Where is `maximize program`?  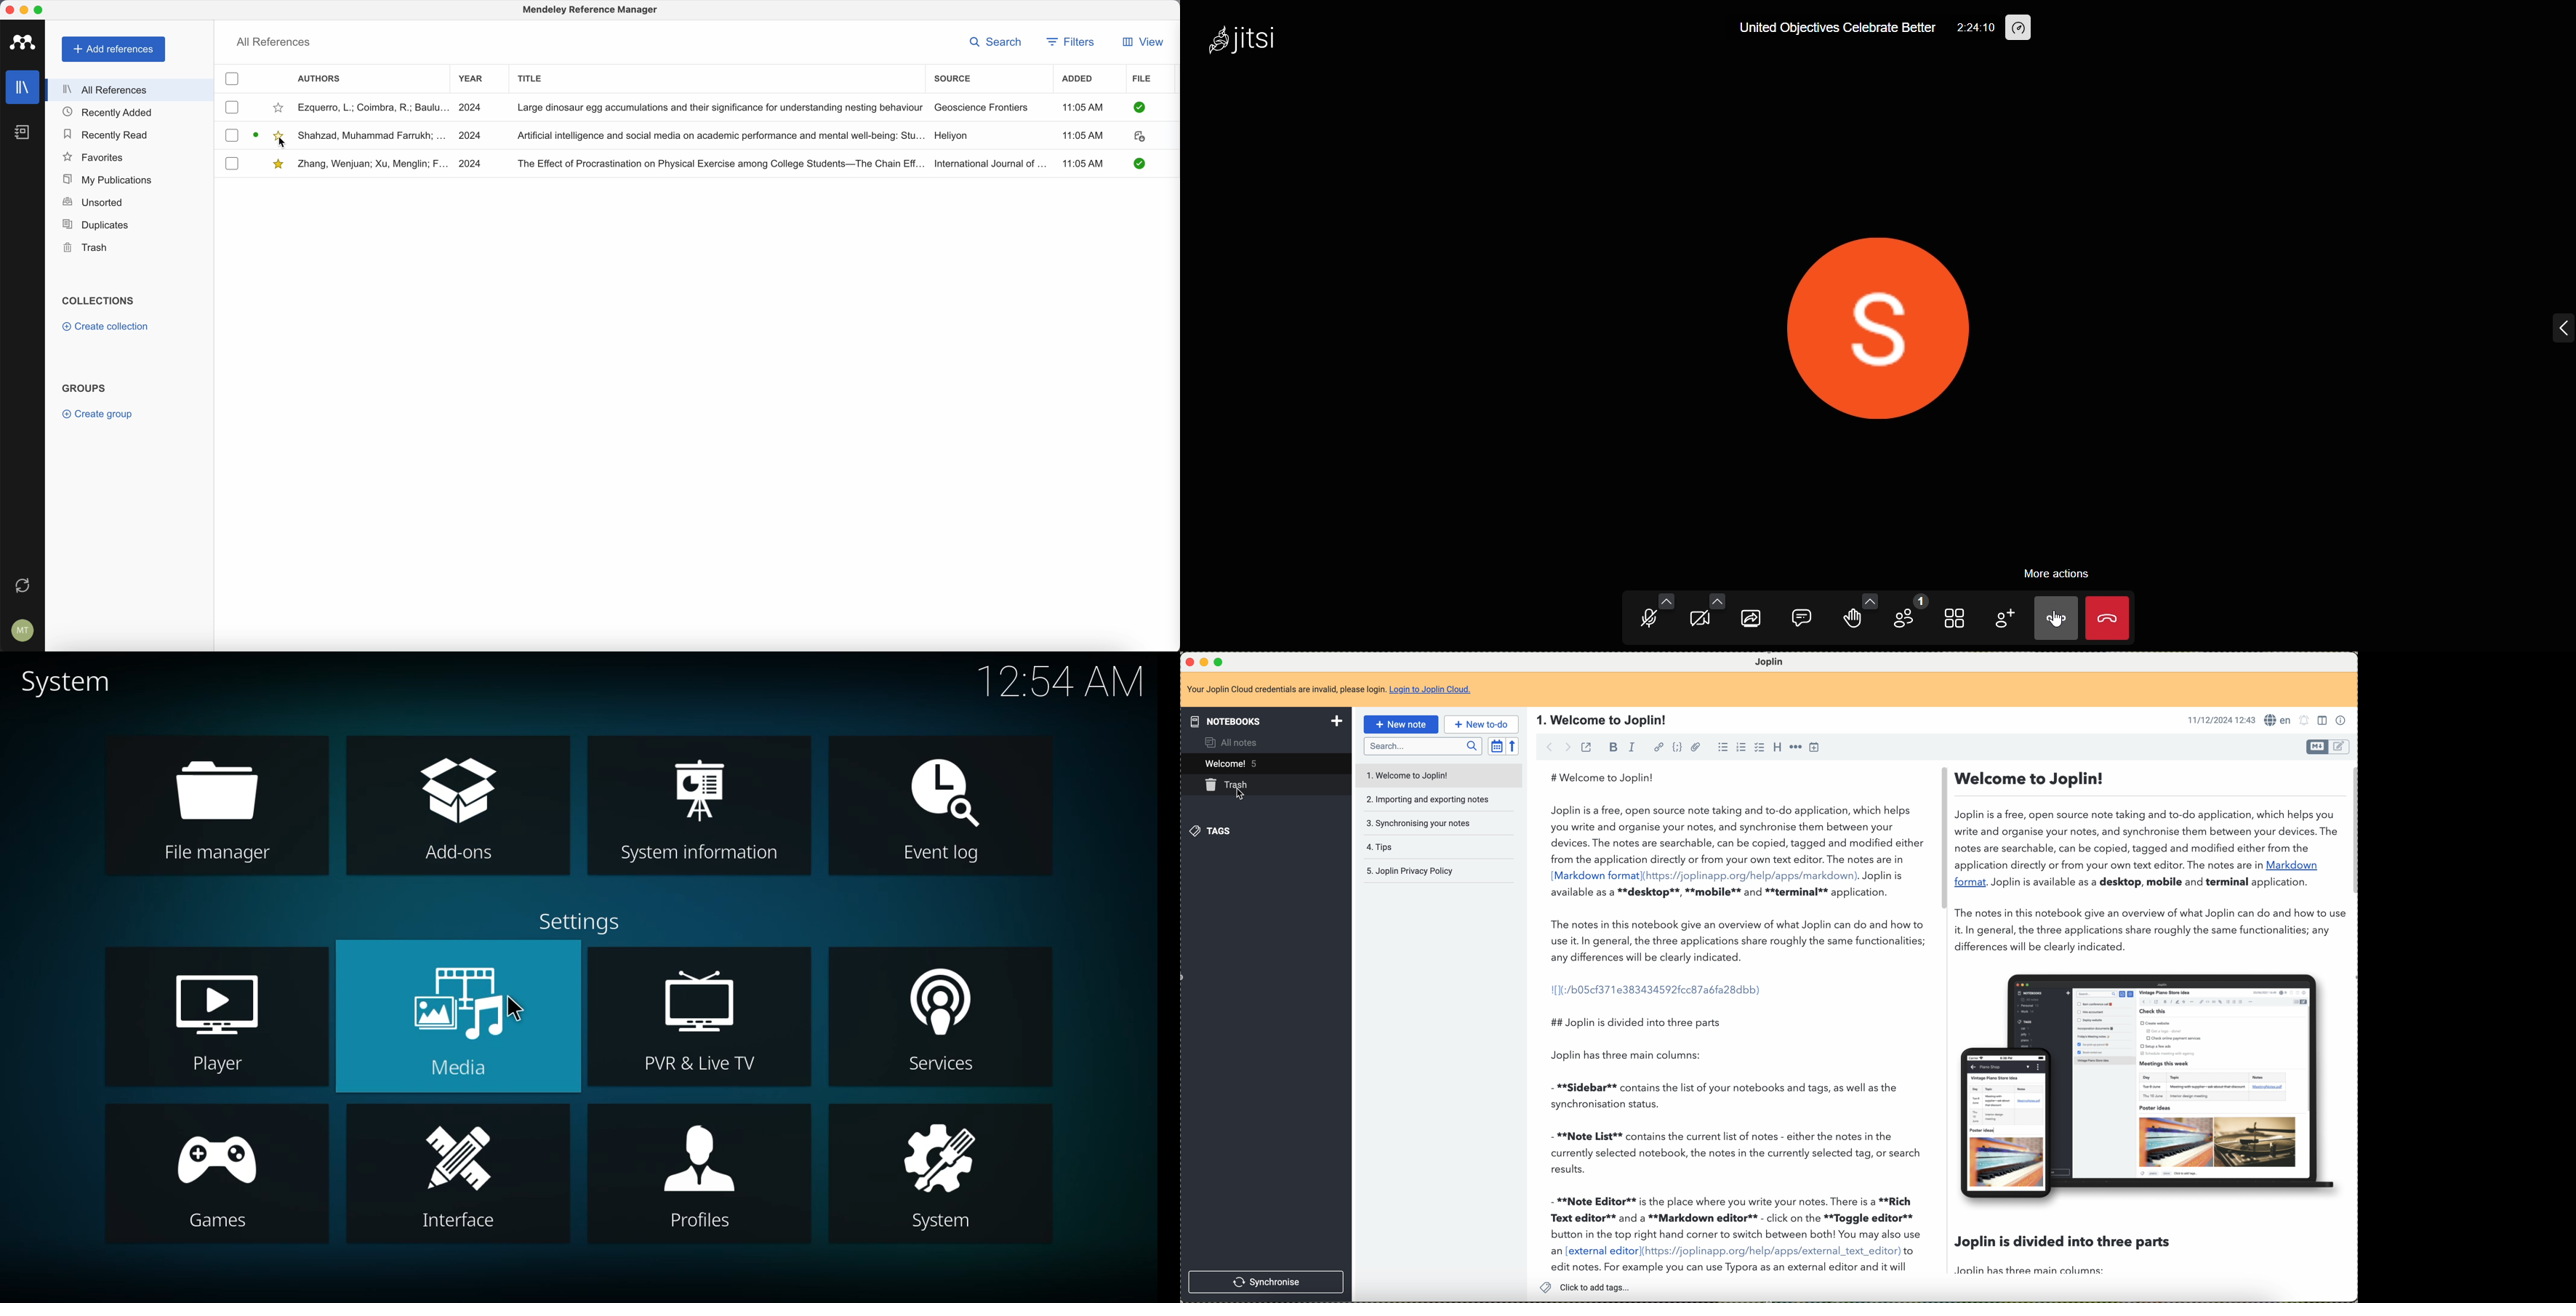
maximize program is located at coordinates (41, 9).